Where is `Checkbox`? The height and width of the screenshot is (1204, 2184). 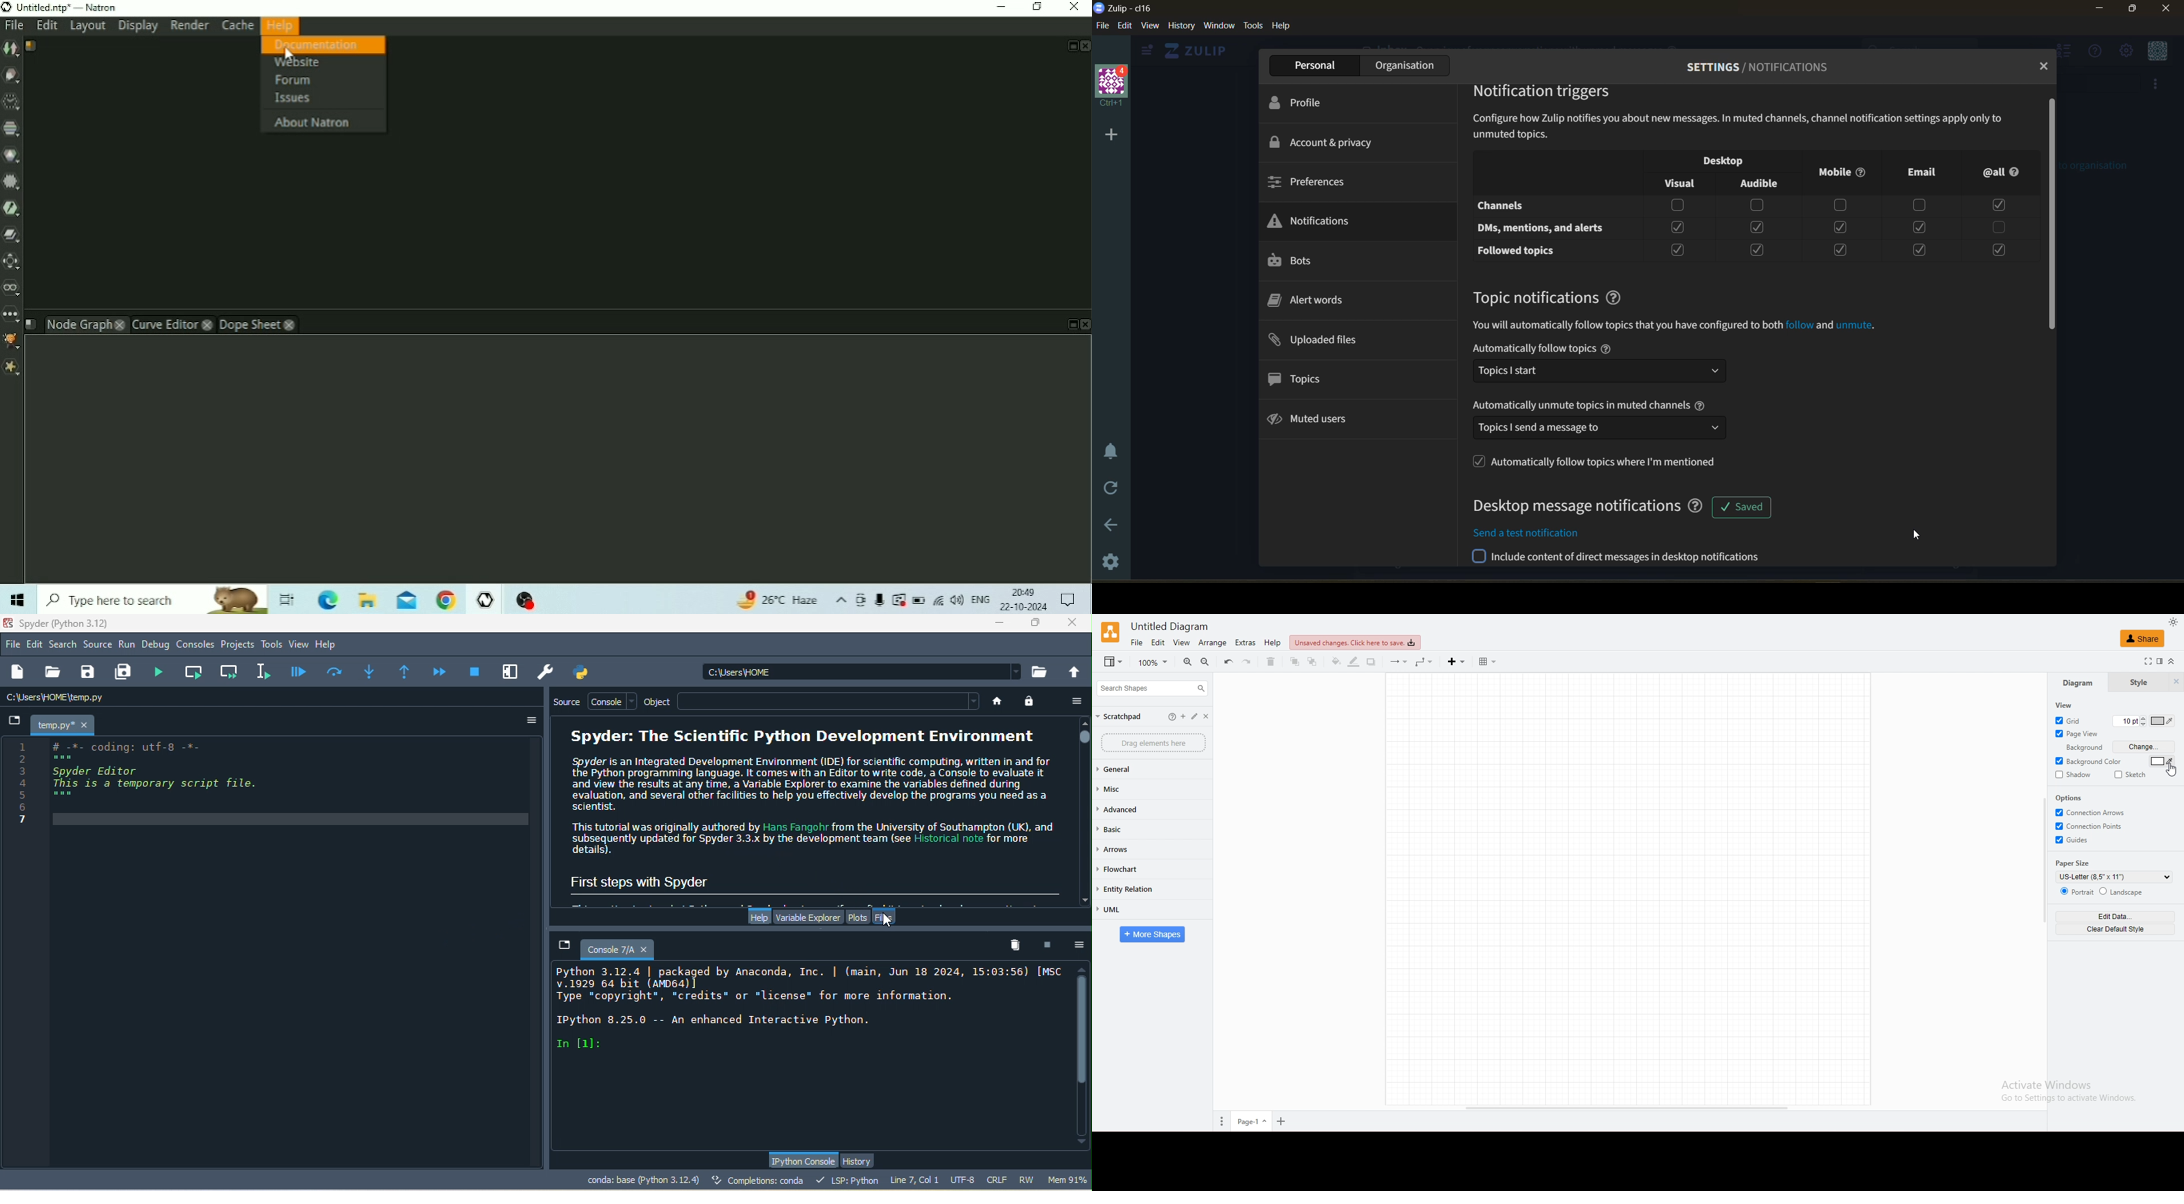 Checkbox is located at coordinates (1999, 226).